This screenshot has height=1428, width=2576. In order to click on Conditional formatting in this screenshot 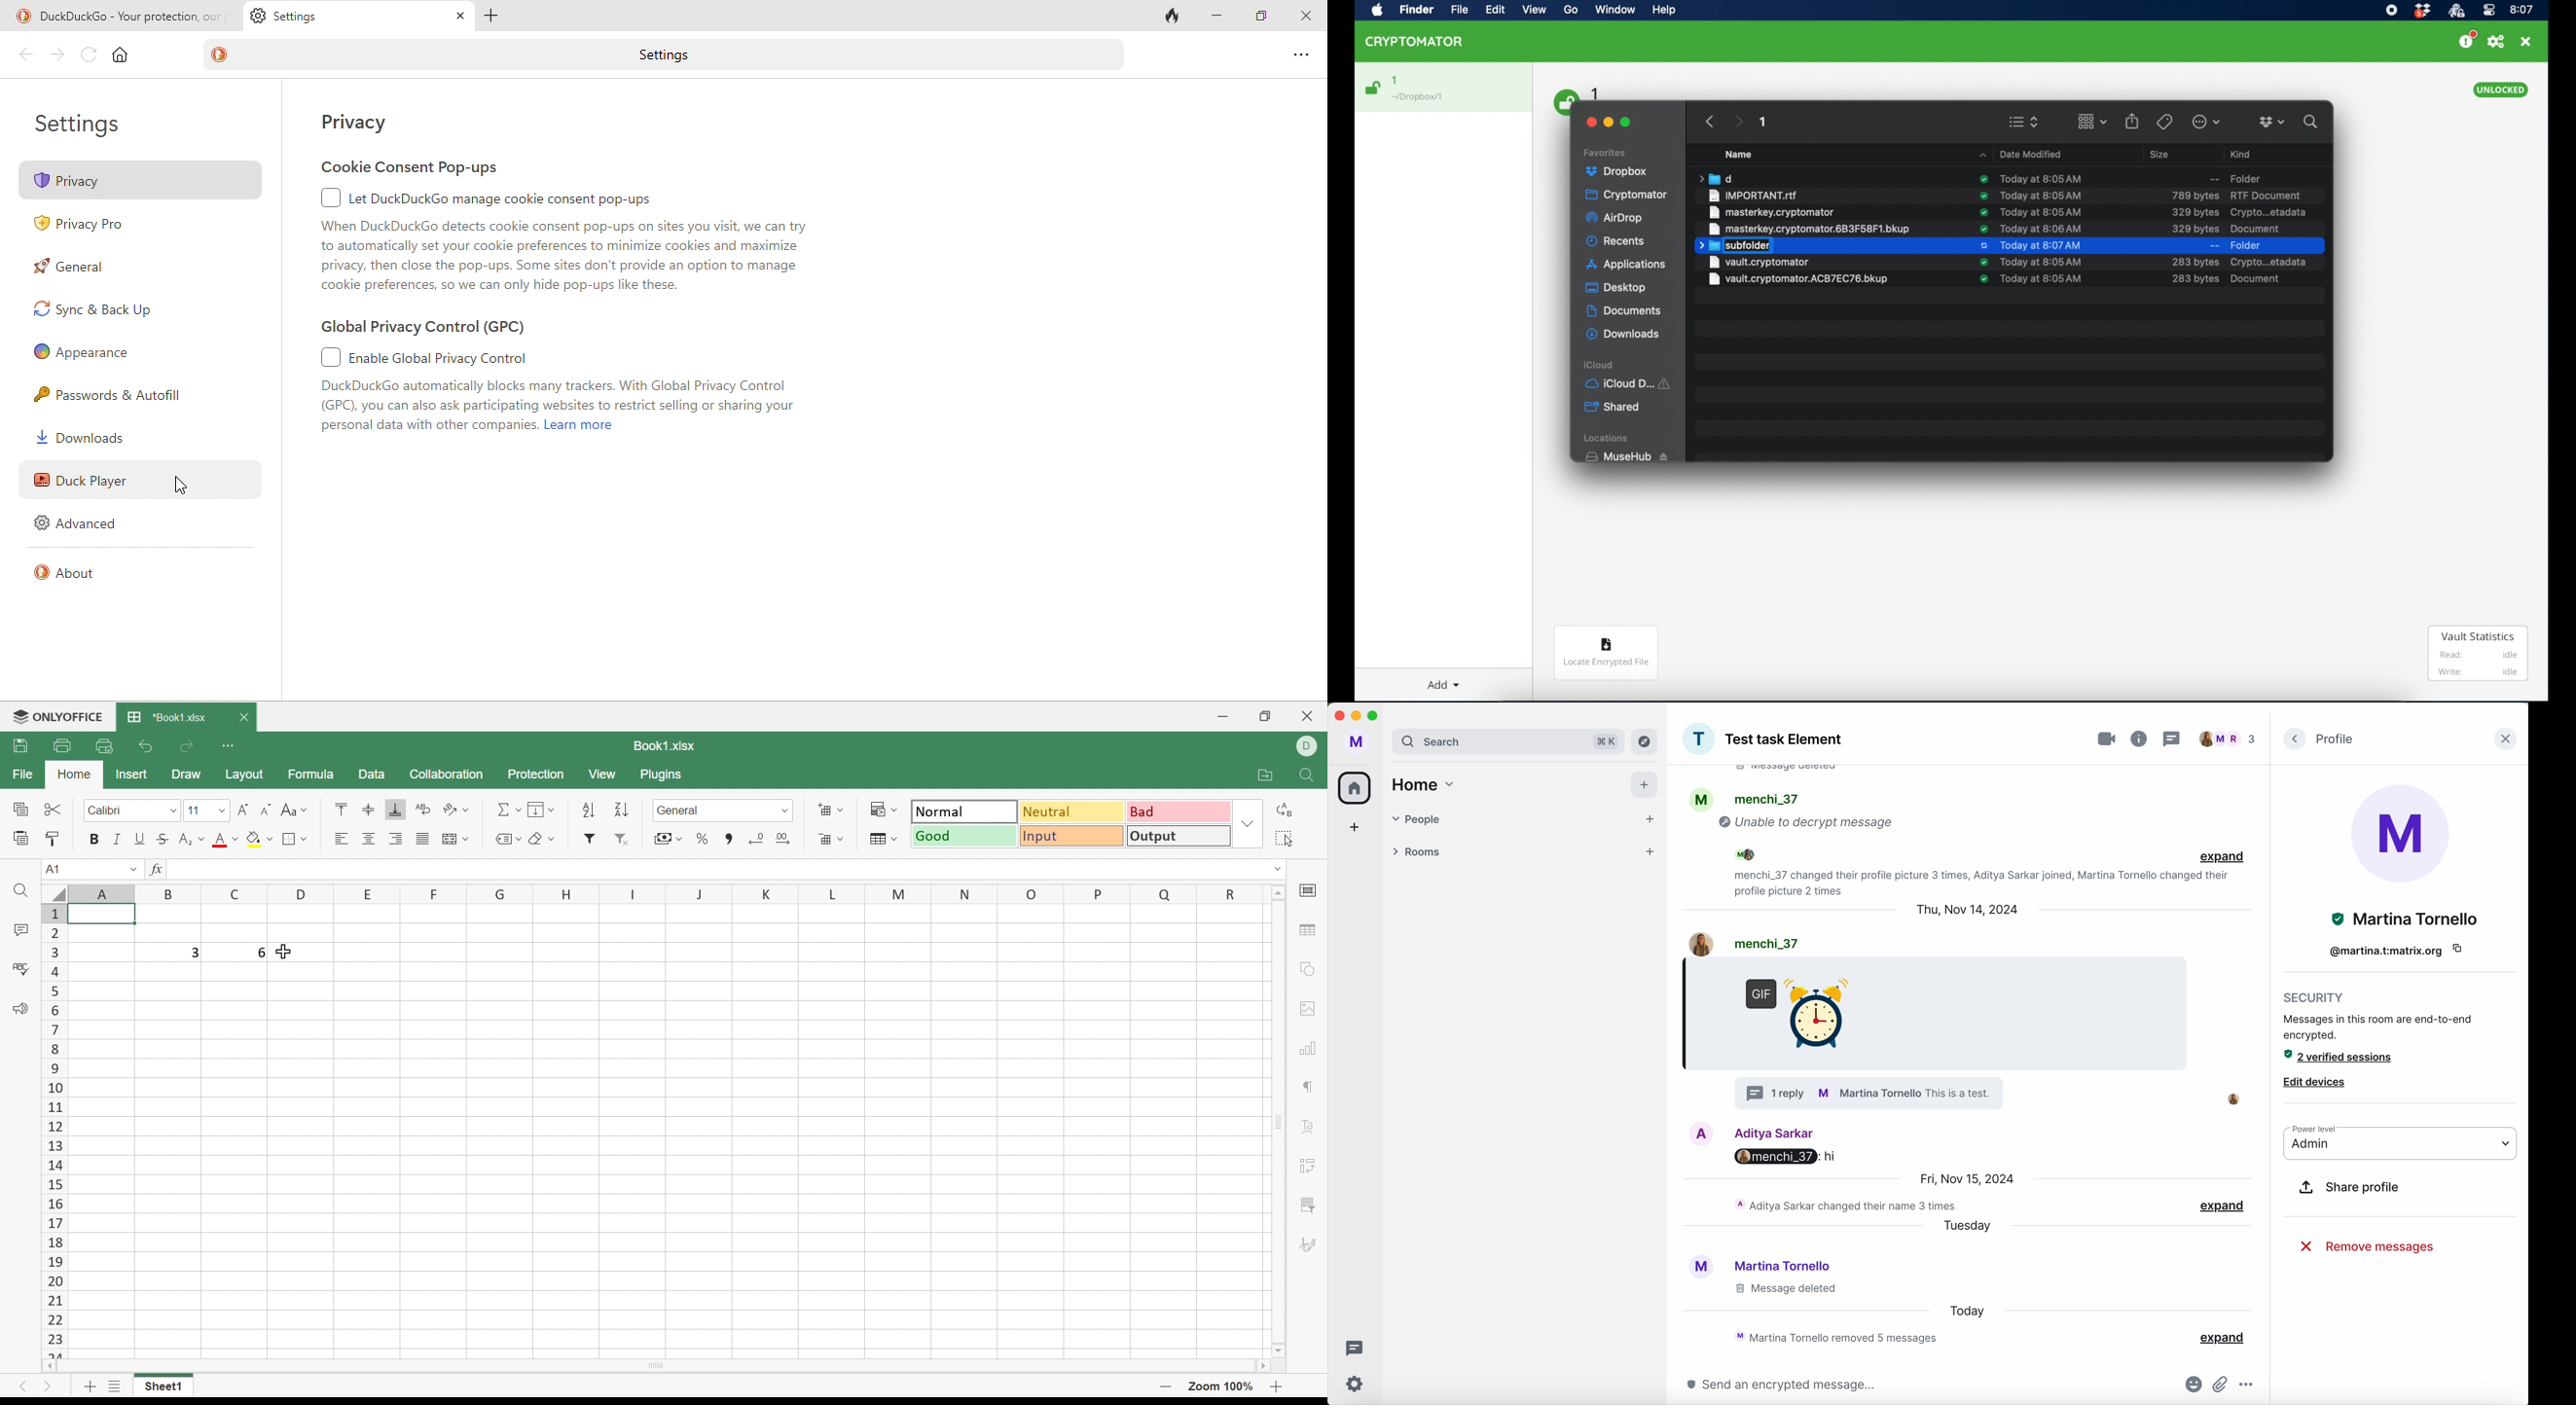, I will do `click(884, 810)`.